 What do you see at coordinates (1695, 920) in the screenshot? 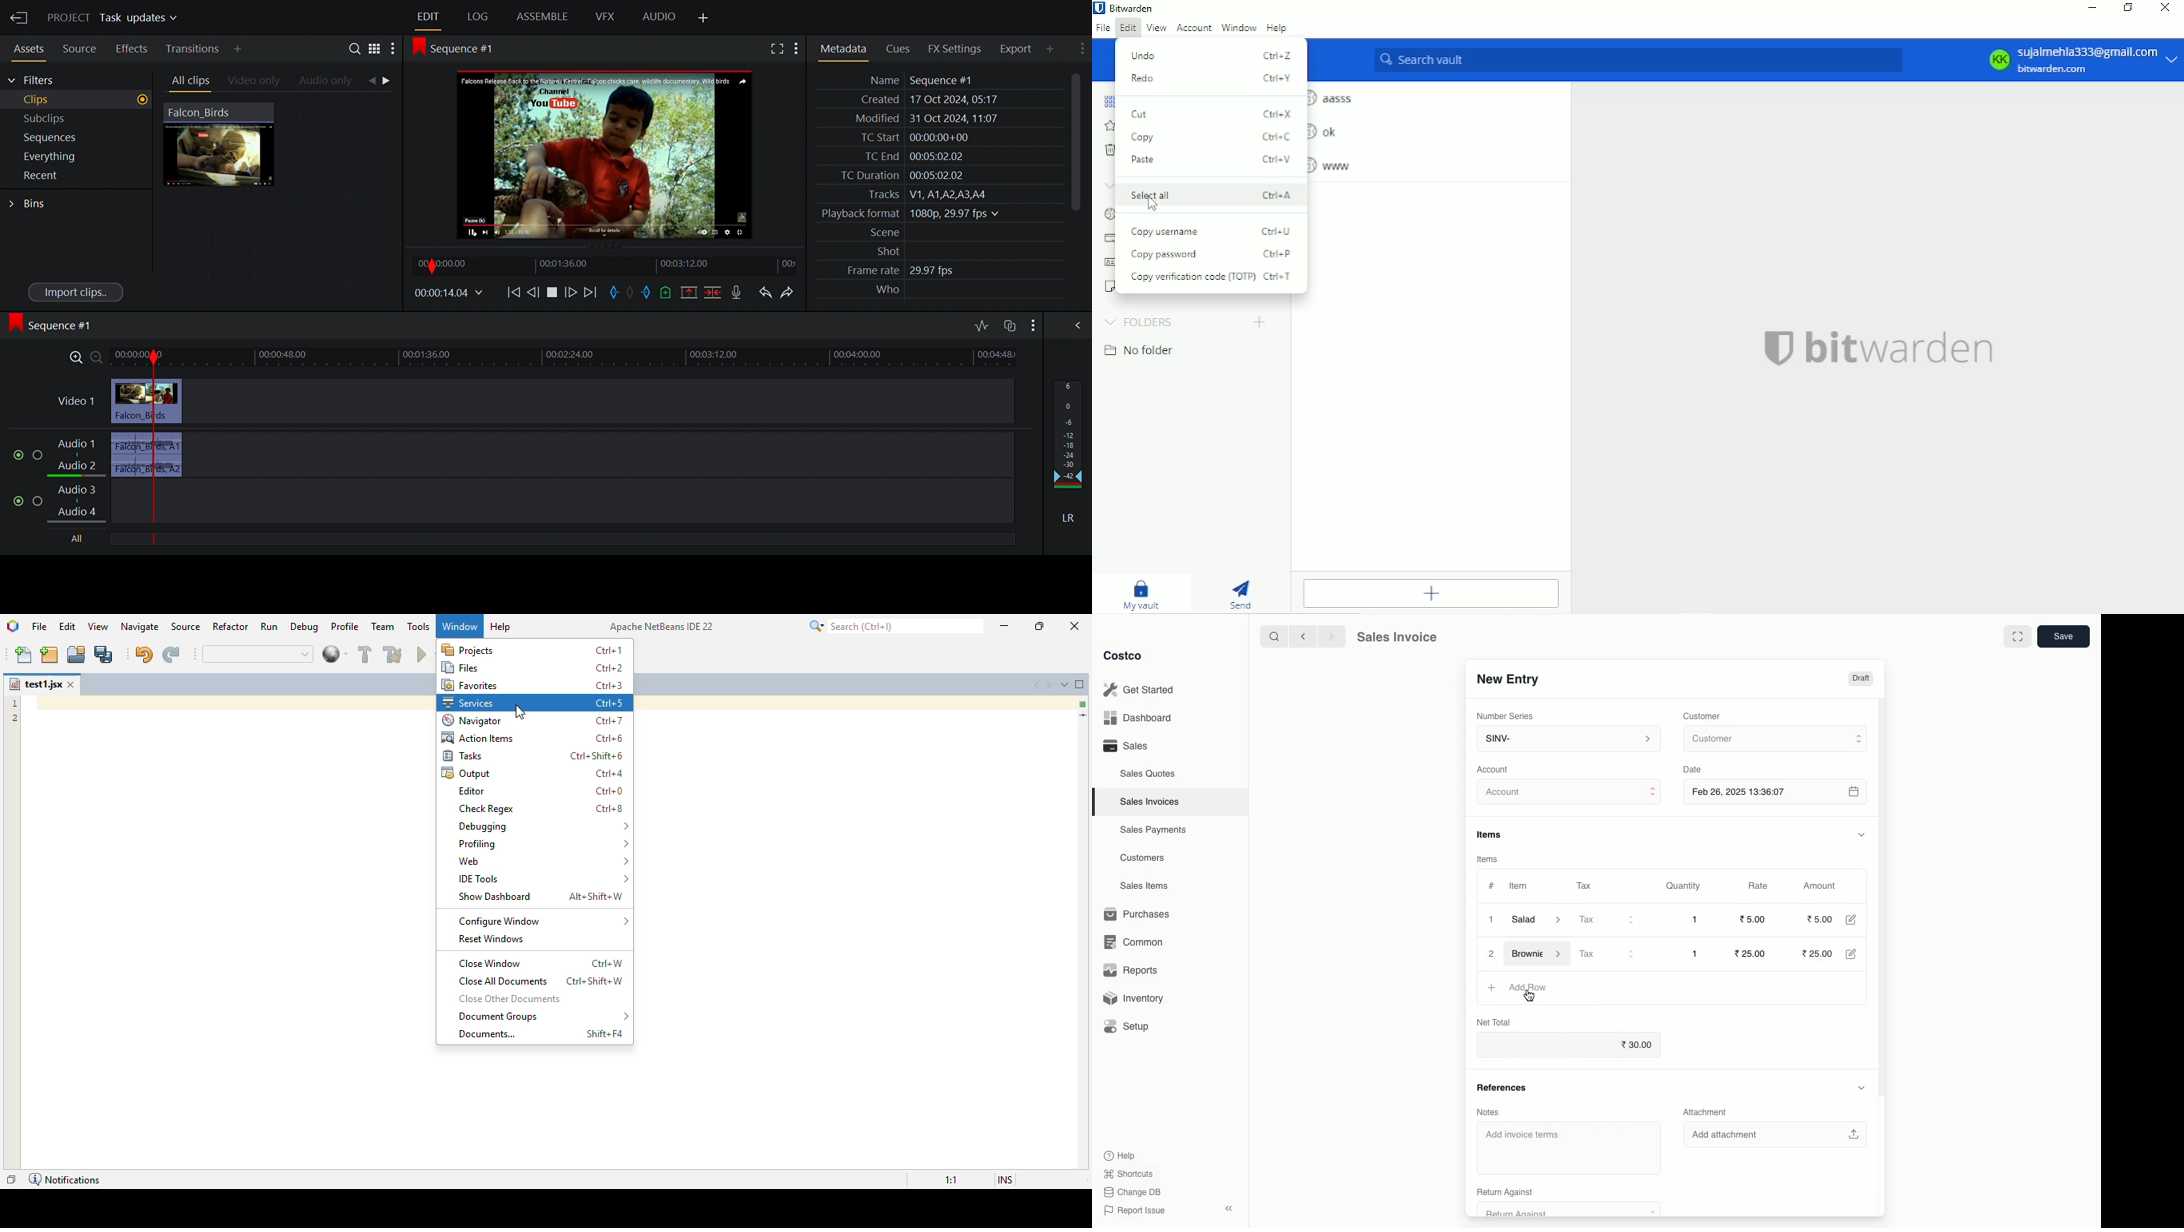
I see `1` at bounding box center [1695, 920].